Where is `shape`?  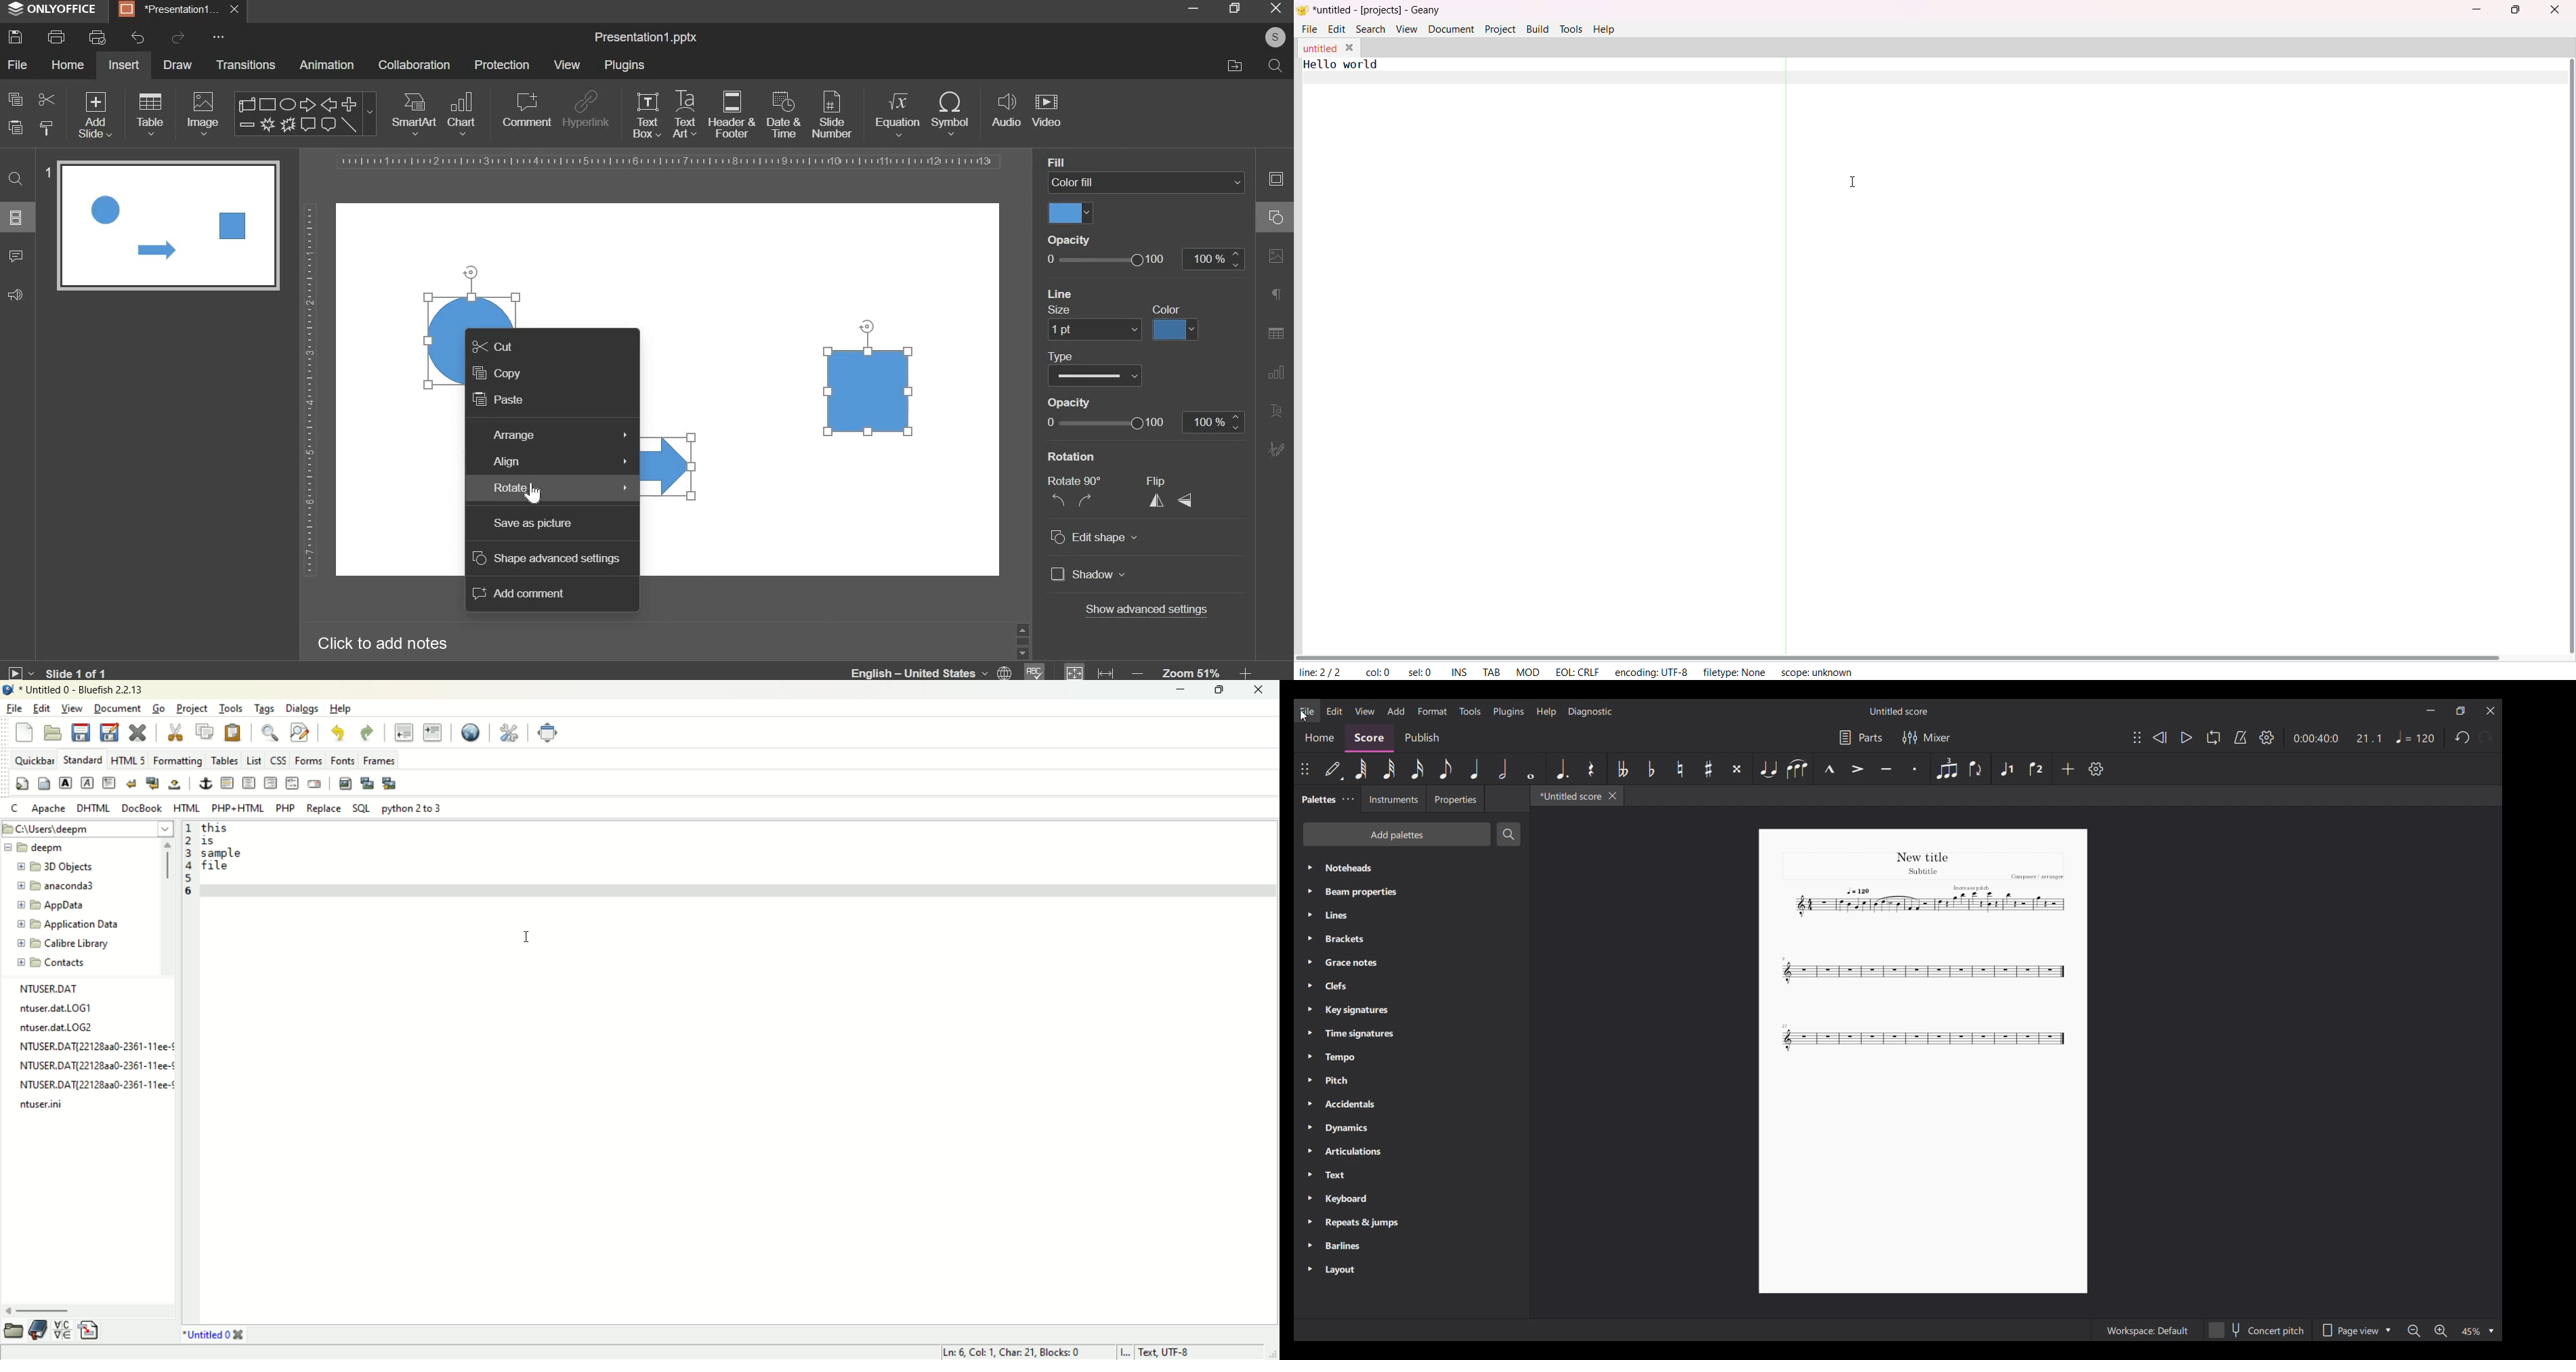
shape is located at coordinates (303, 114).